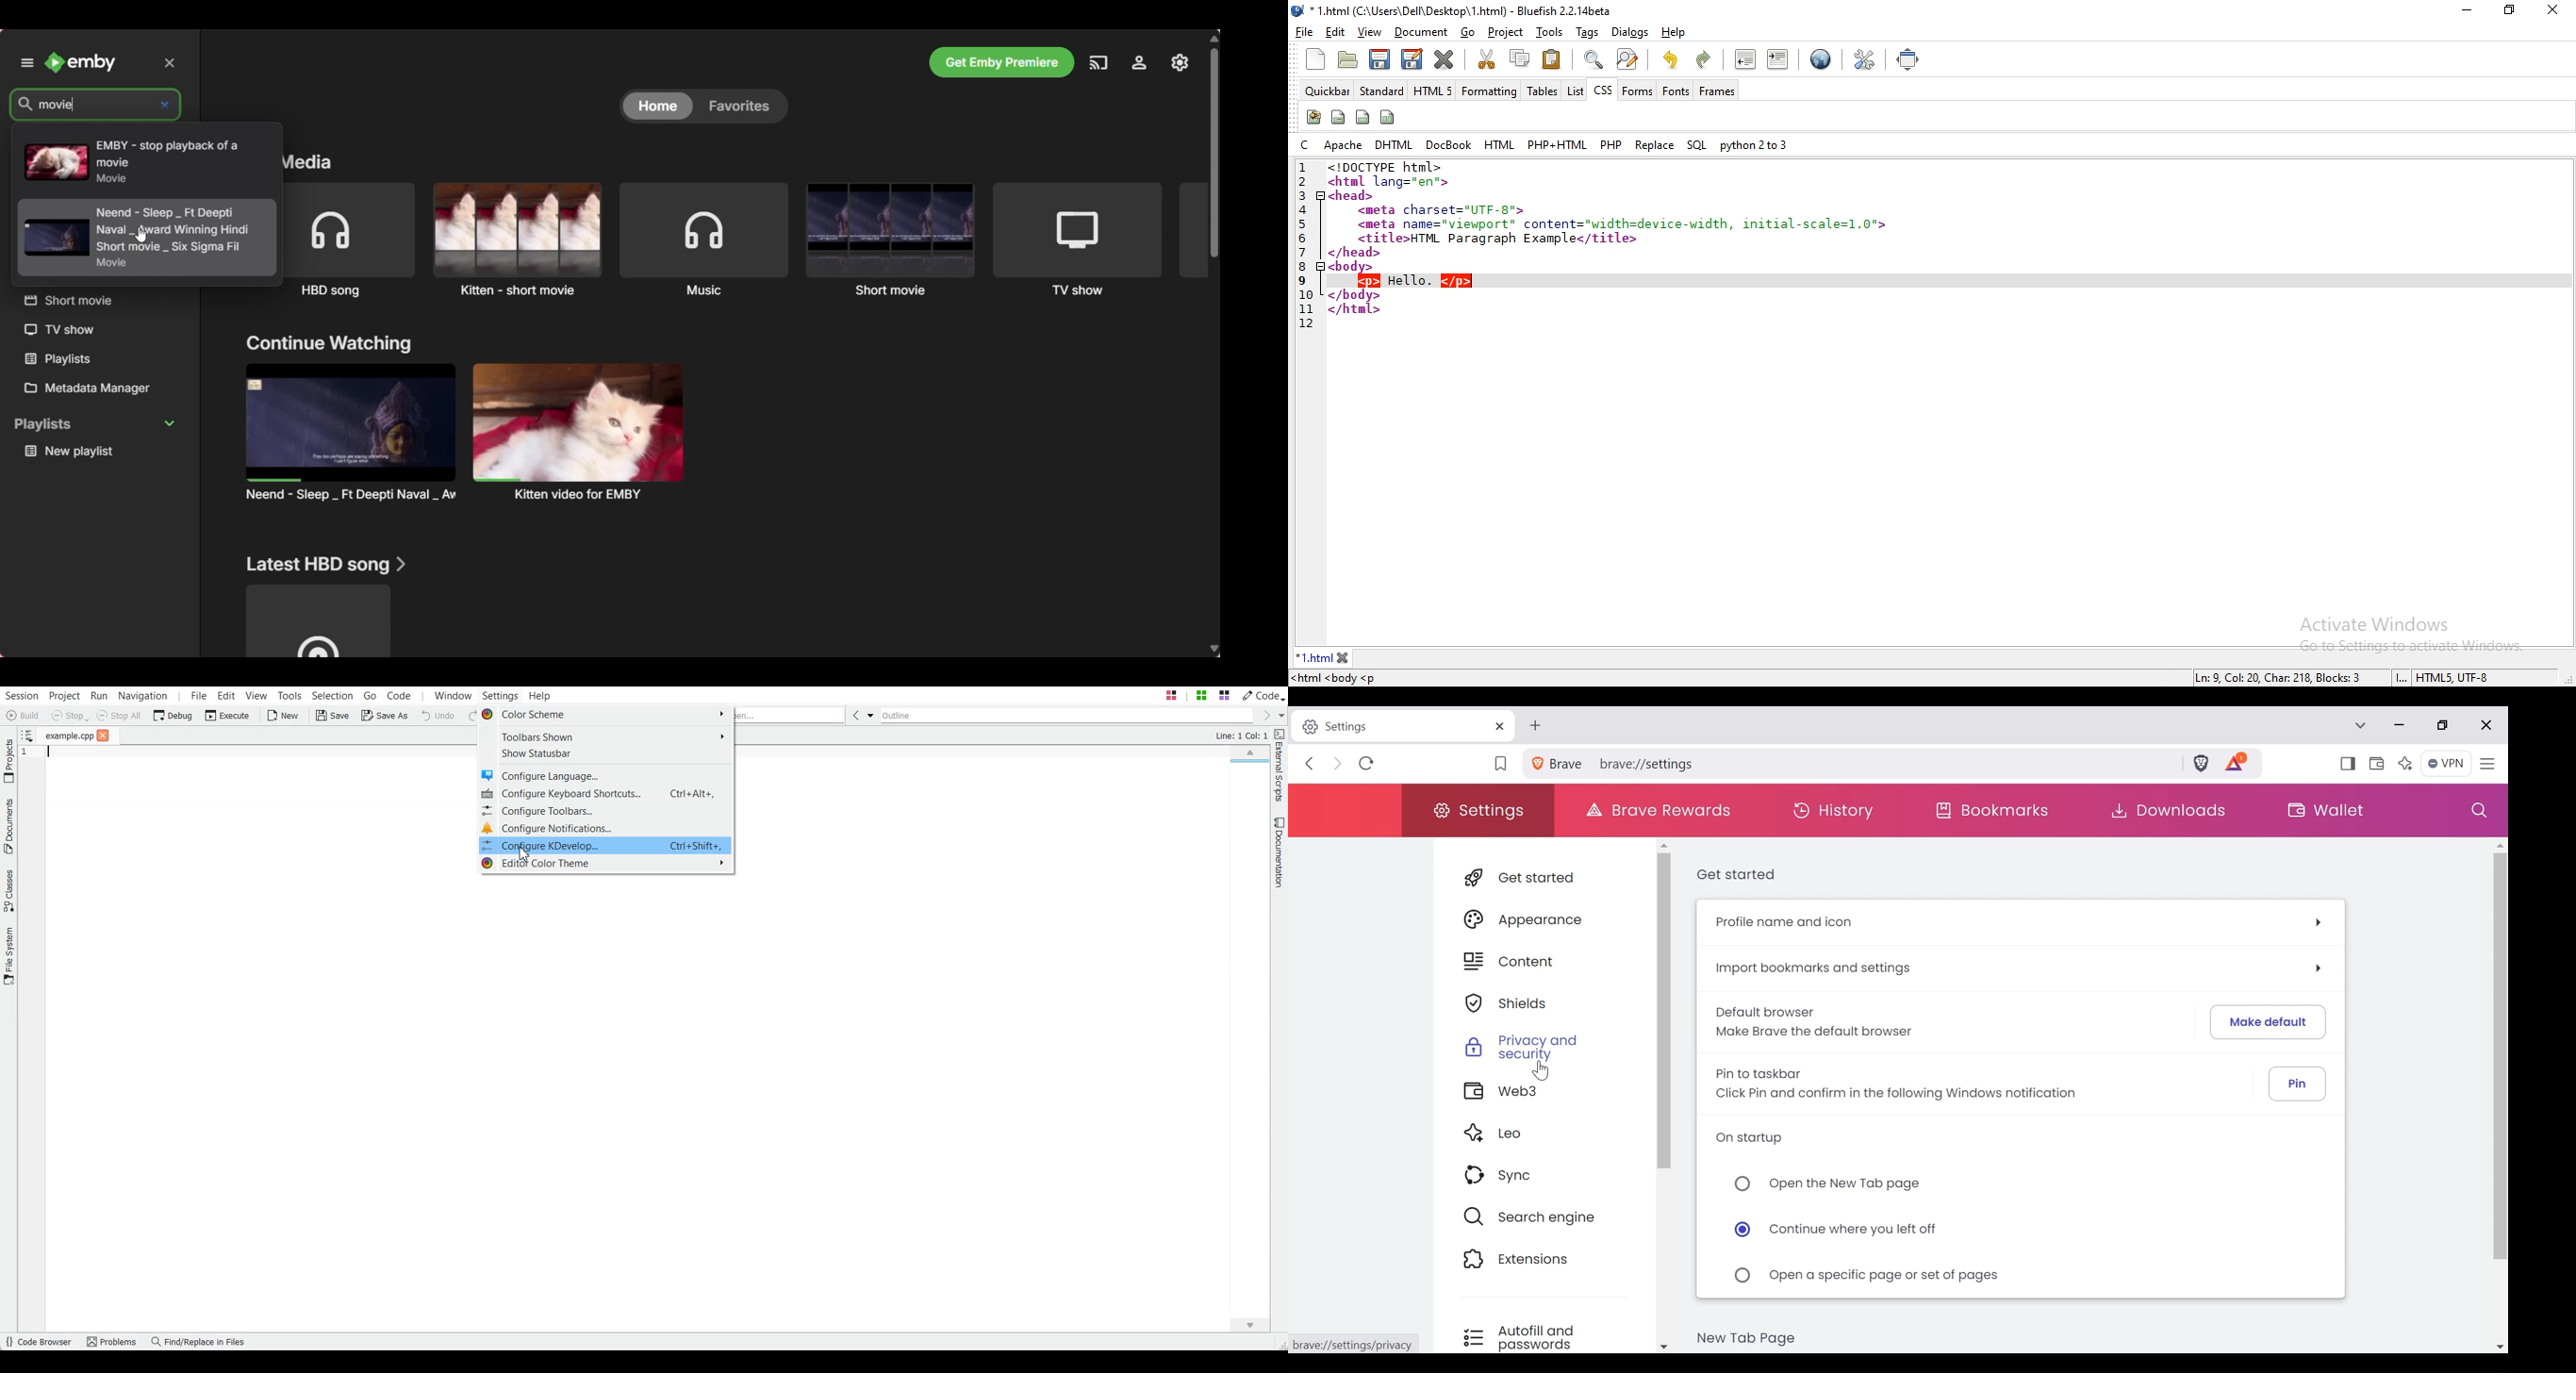  Describe the element at coordinates (869, 715) in the screenshot. I see `Drop down box` at that location.